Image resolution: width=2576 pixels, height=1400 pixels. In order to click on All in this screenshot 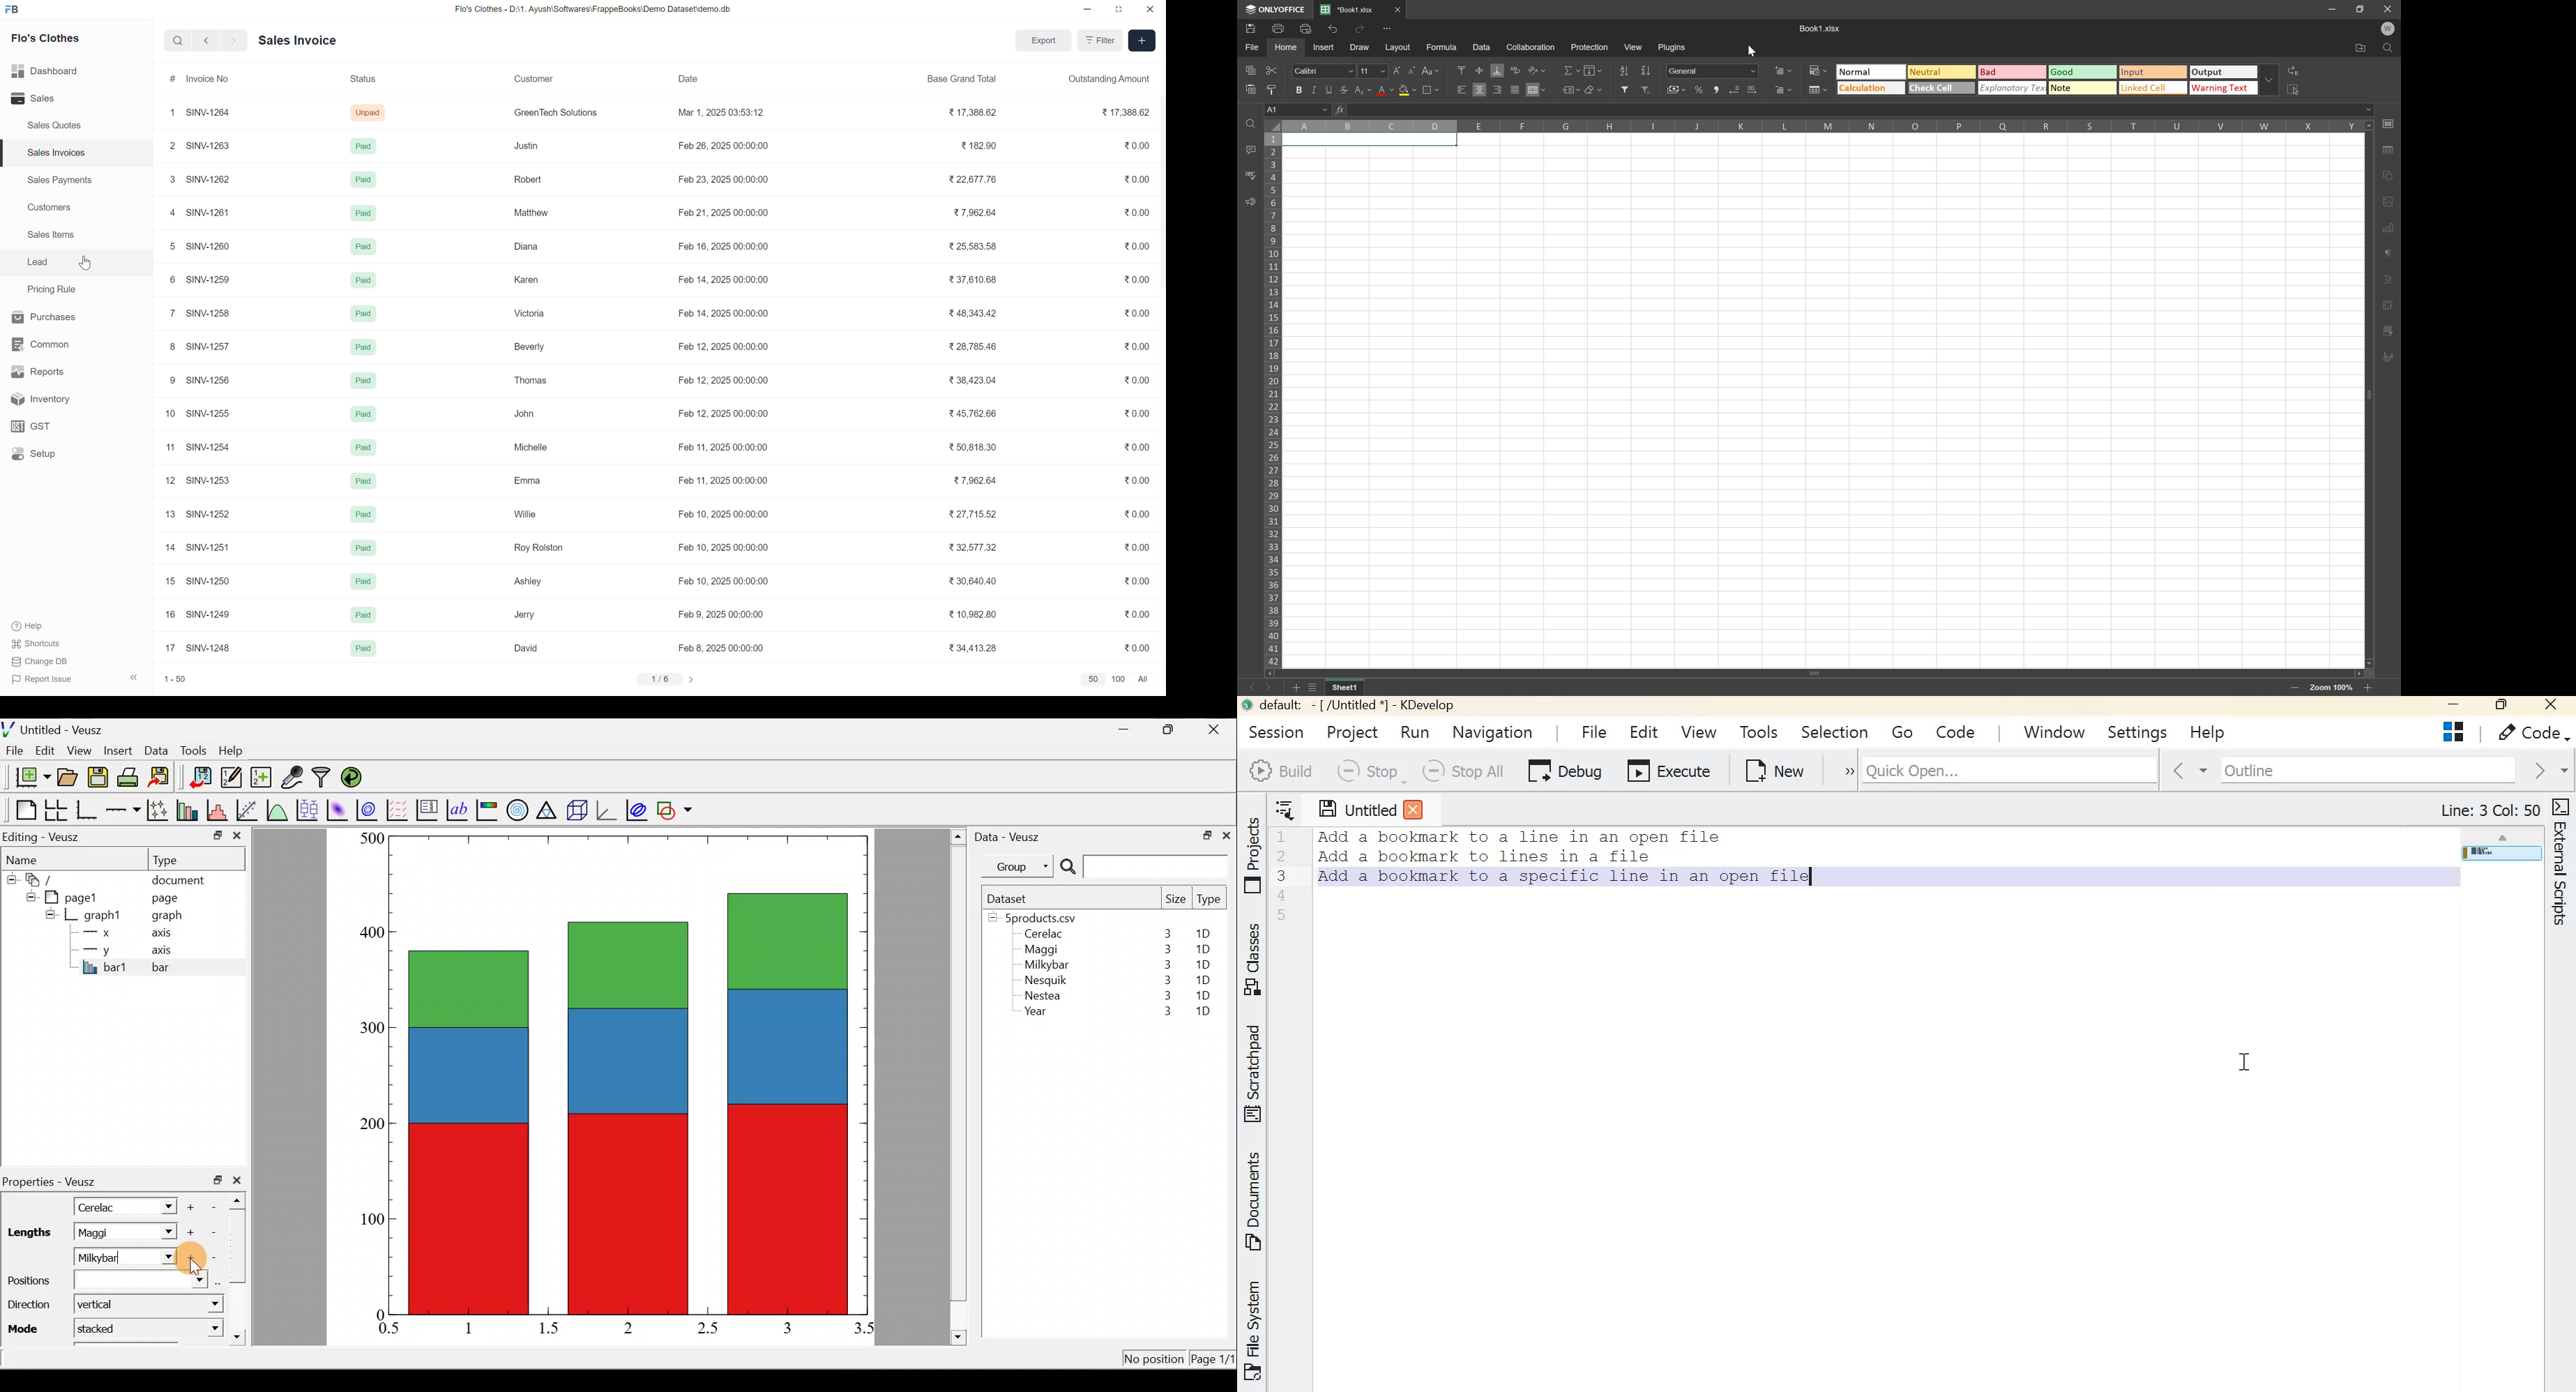, I will do `click(1144, 678)`.